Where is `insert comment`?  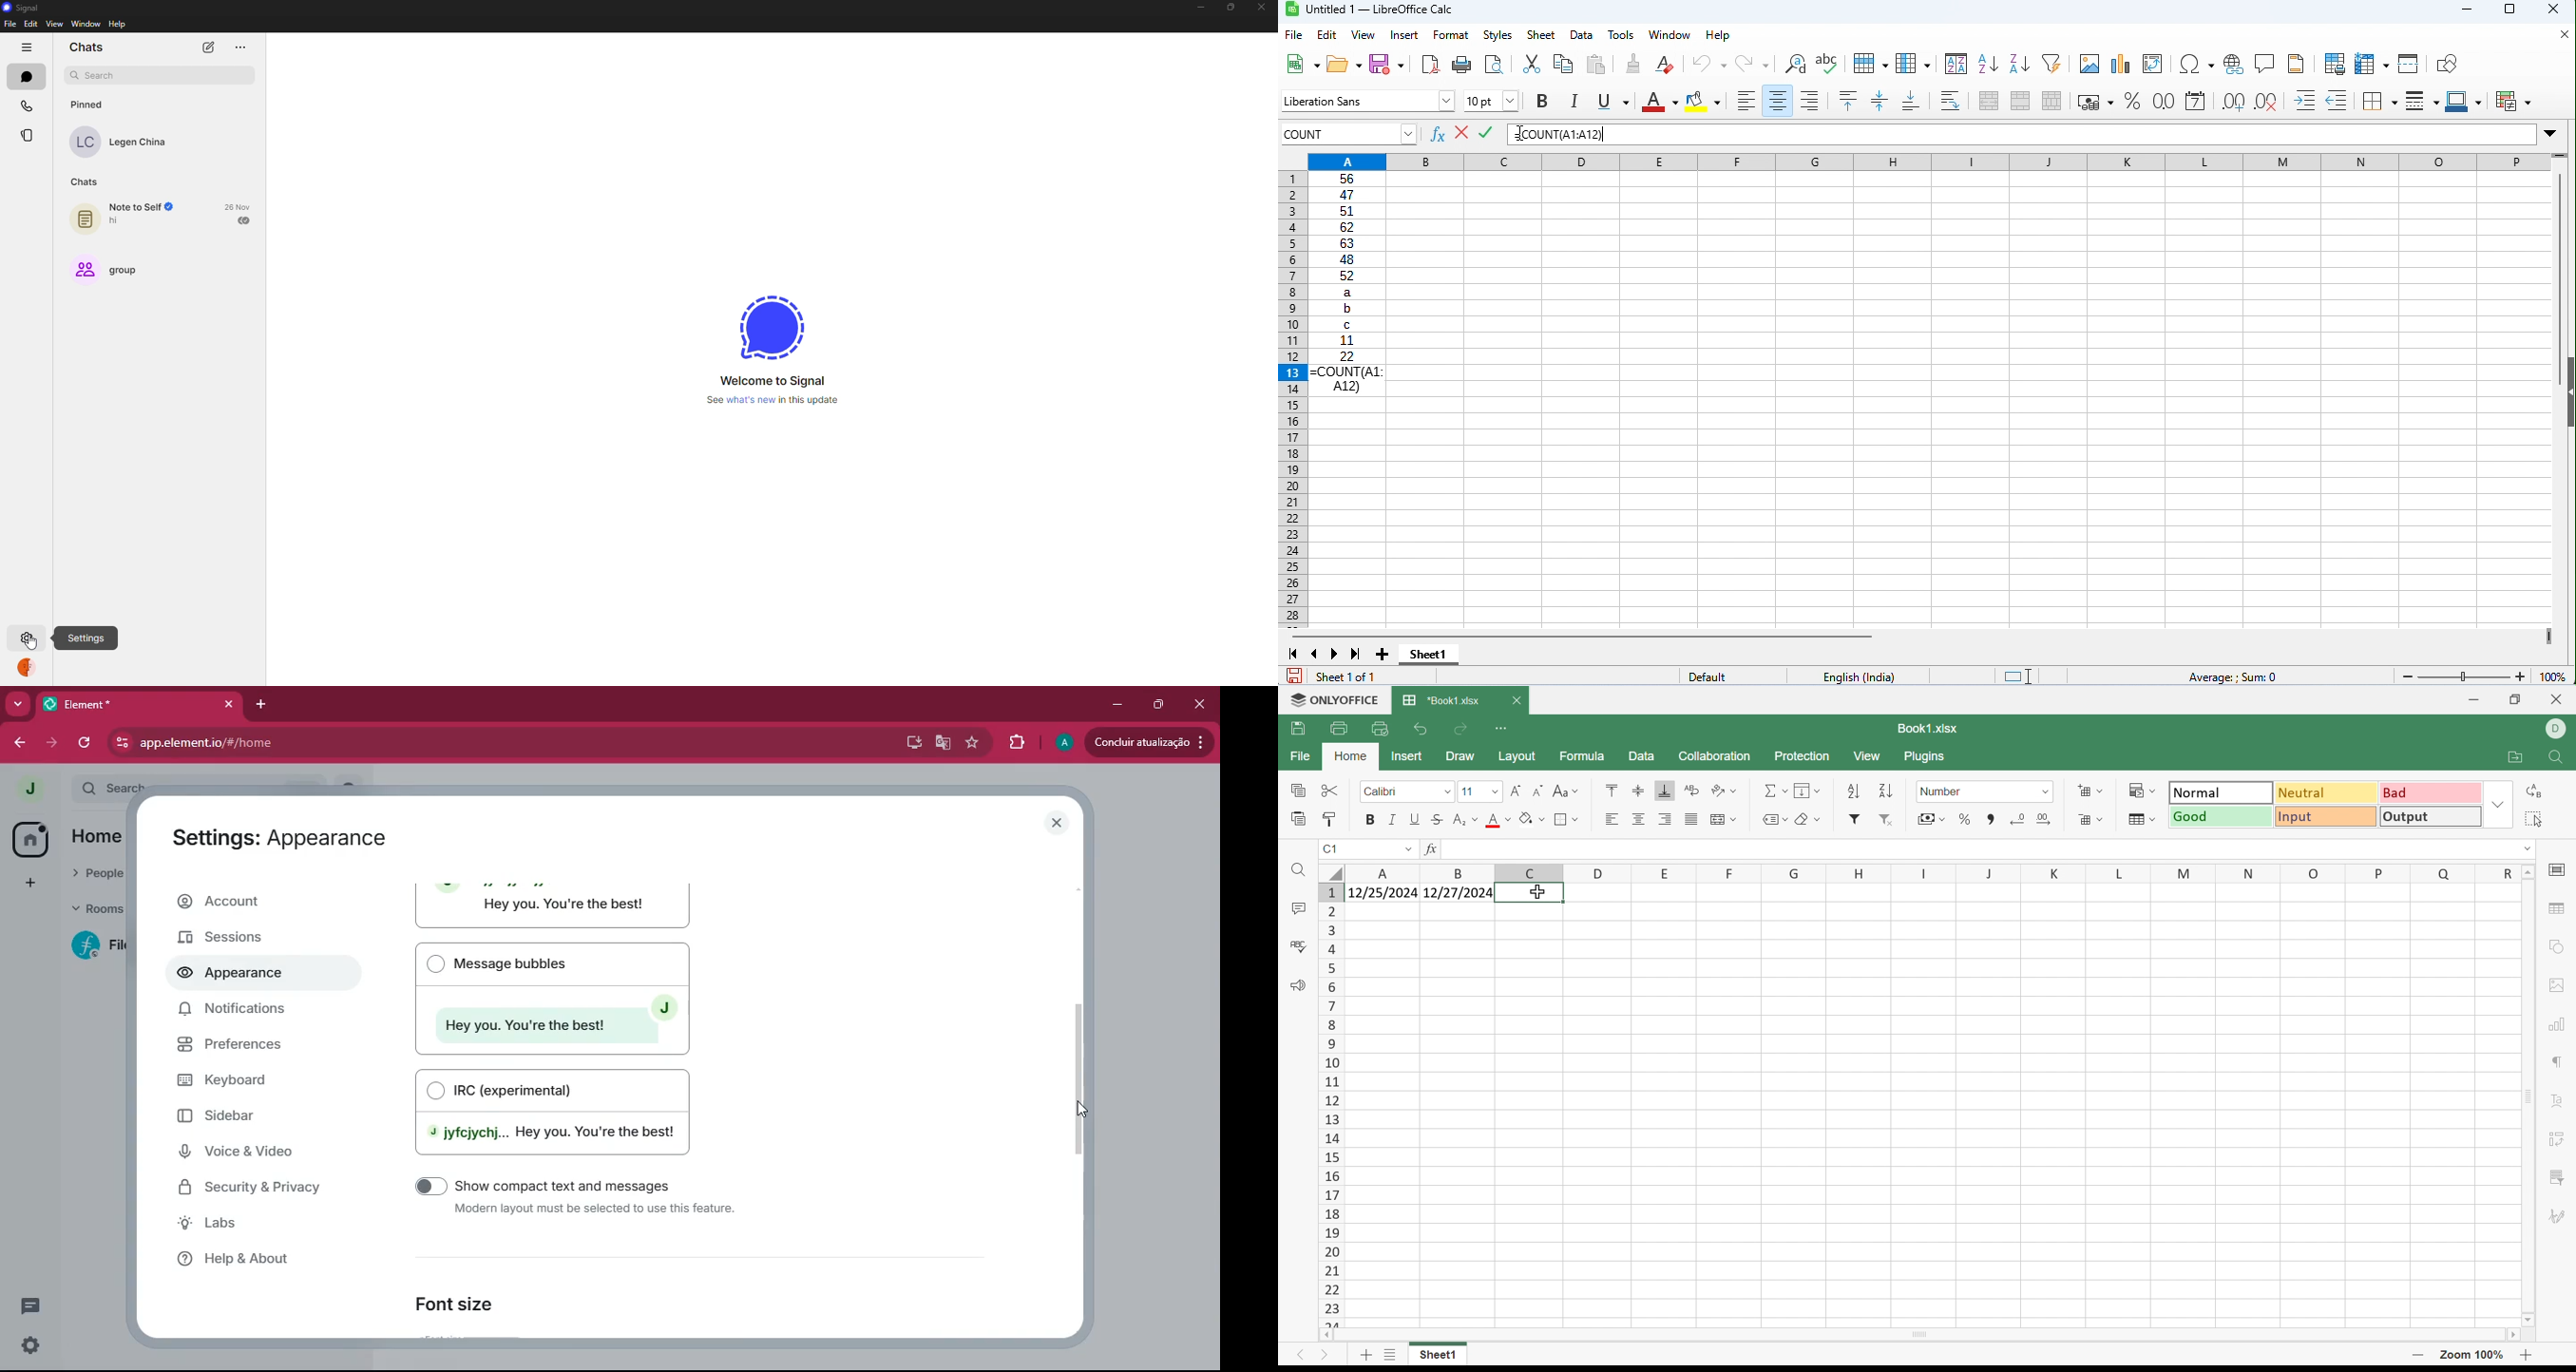
insert comment is located at coordinates (2263, 63).